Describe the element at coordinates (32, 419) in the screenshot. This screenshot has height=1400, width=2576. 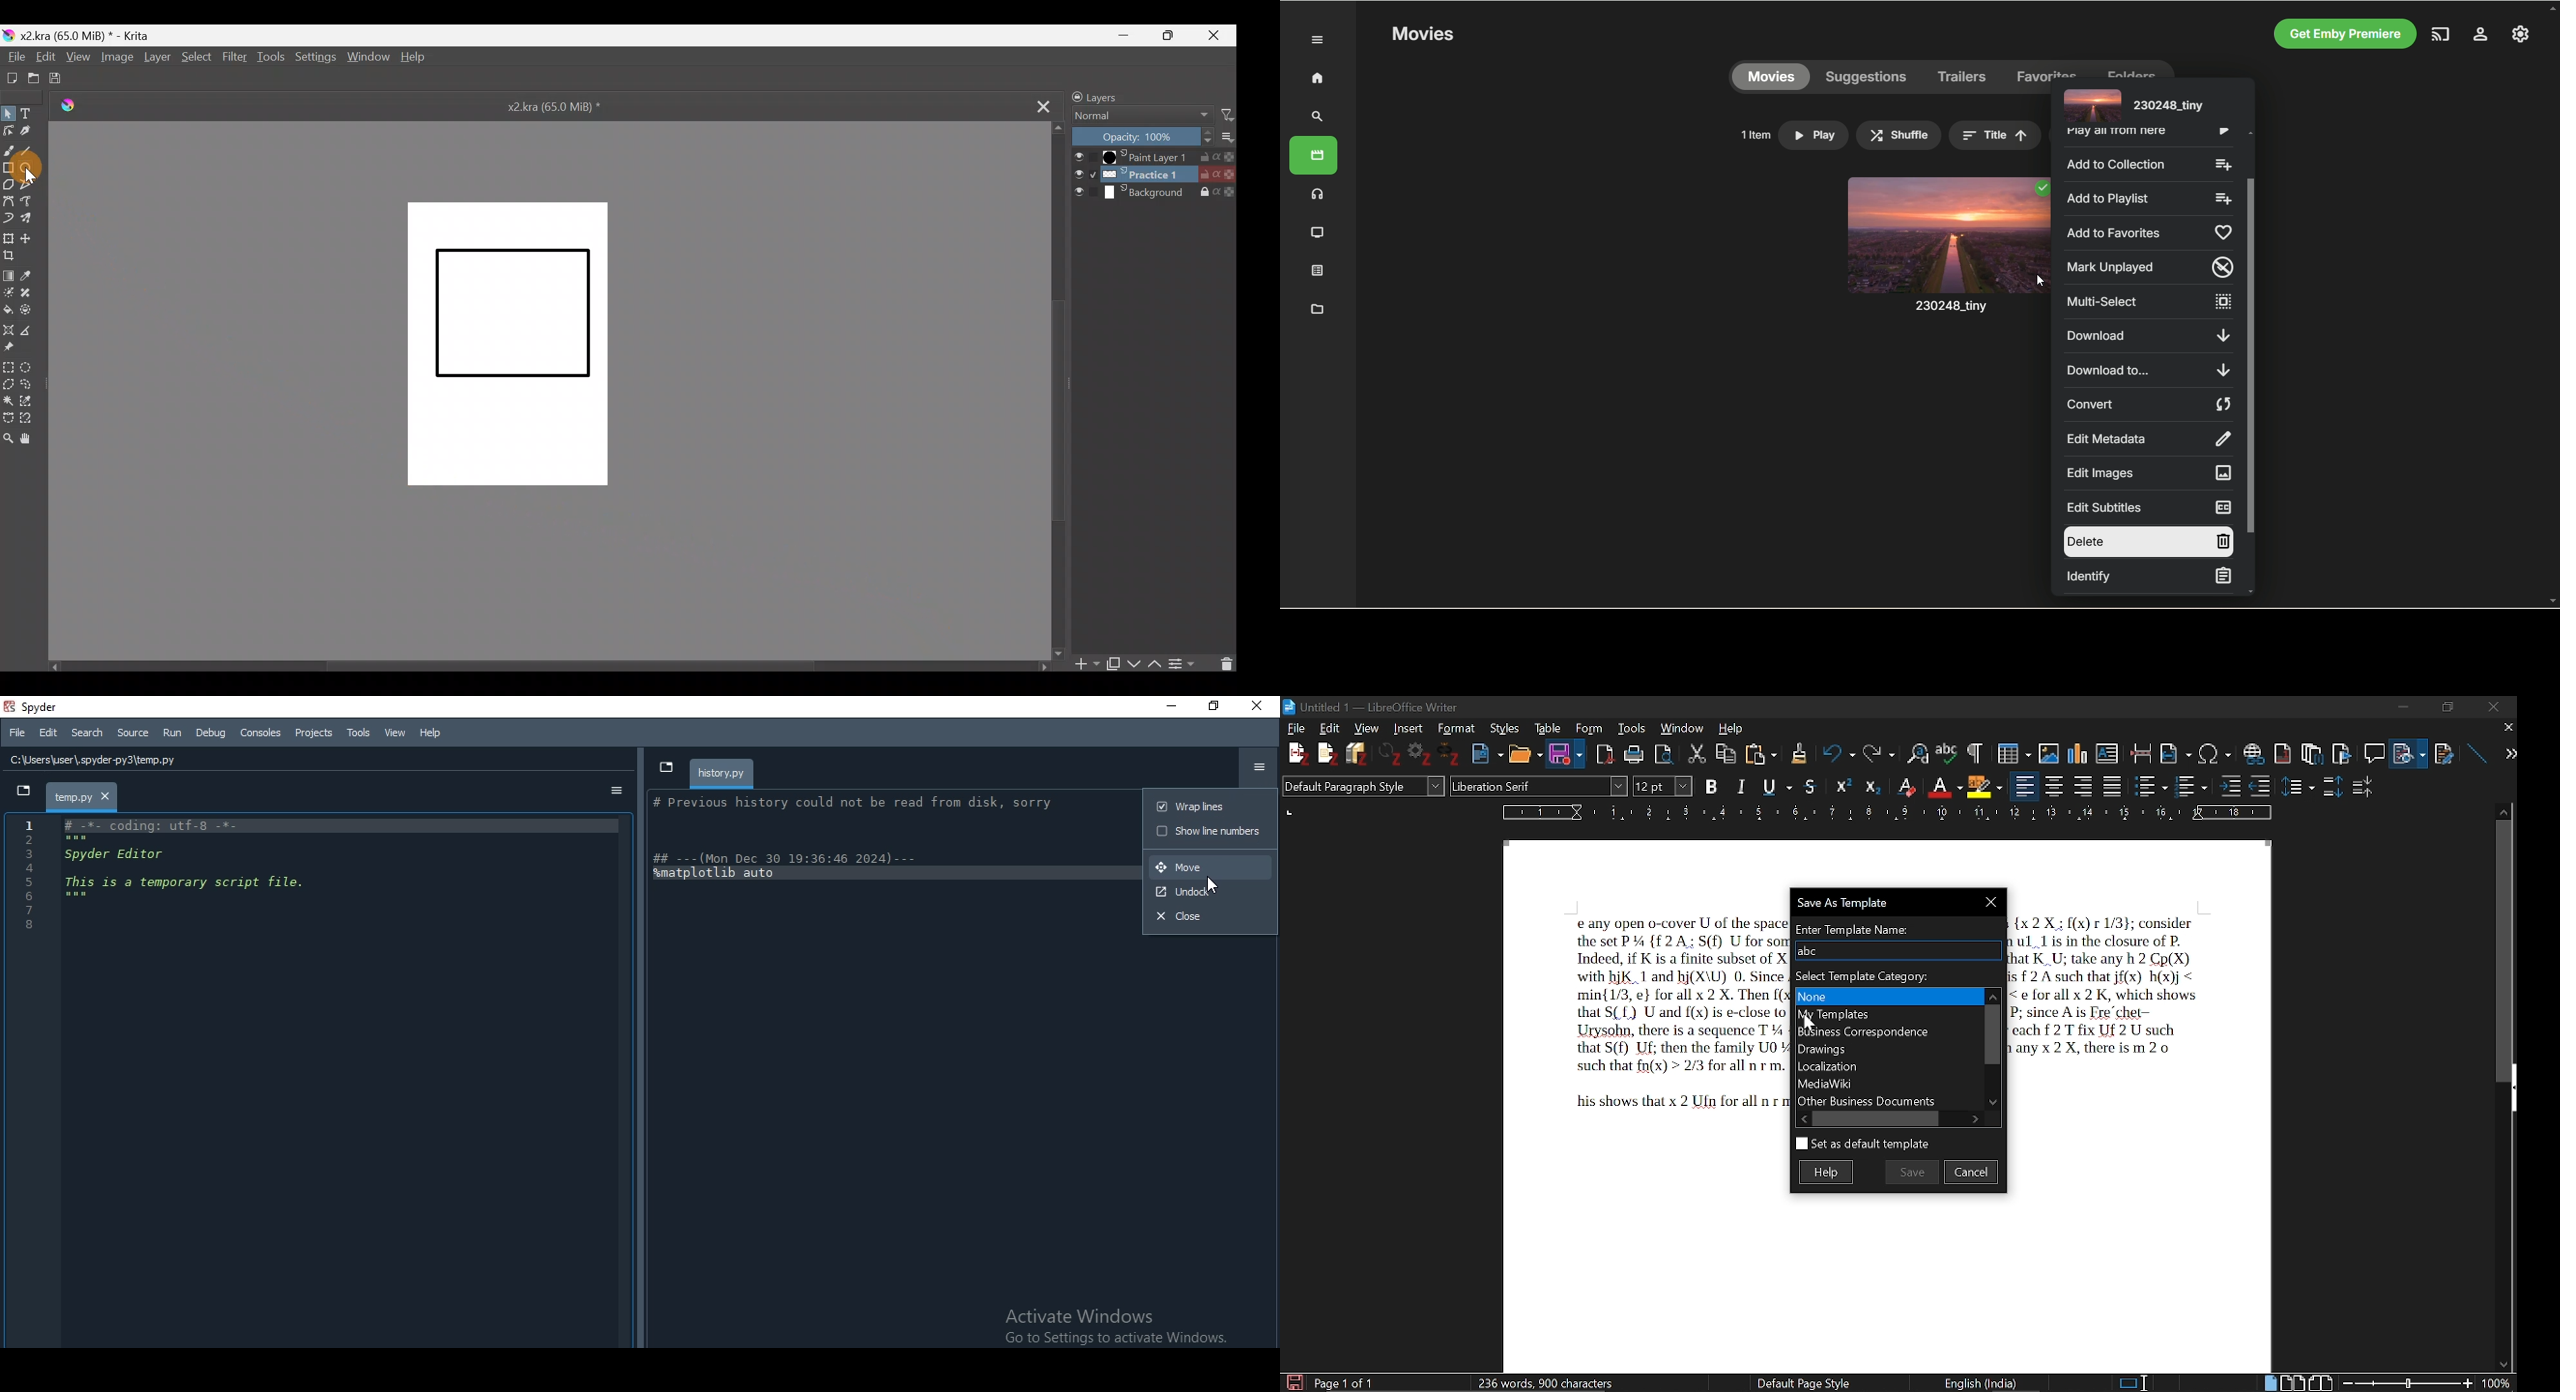
I see `Magnetic curve selection tool` at that location.